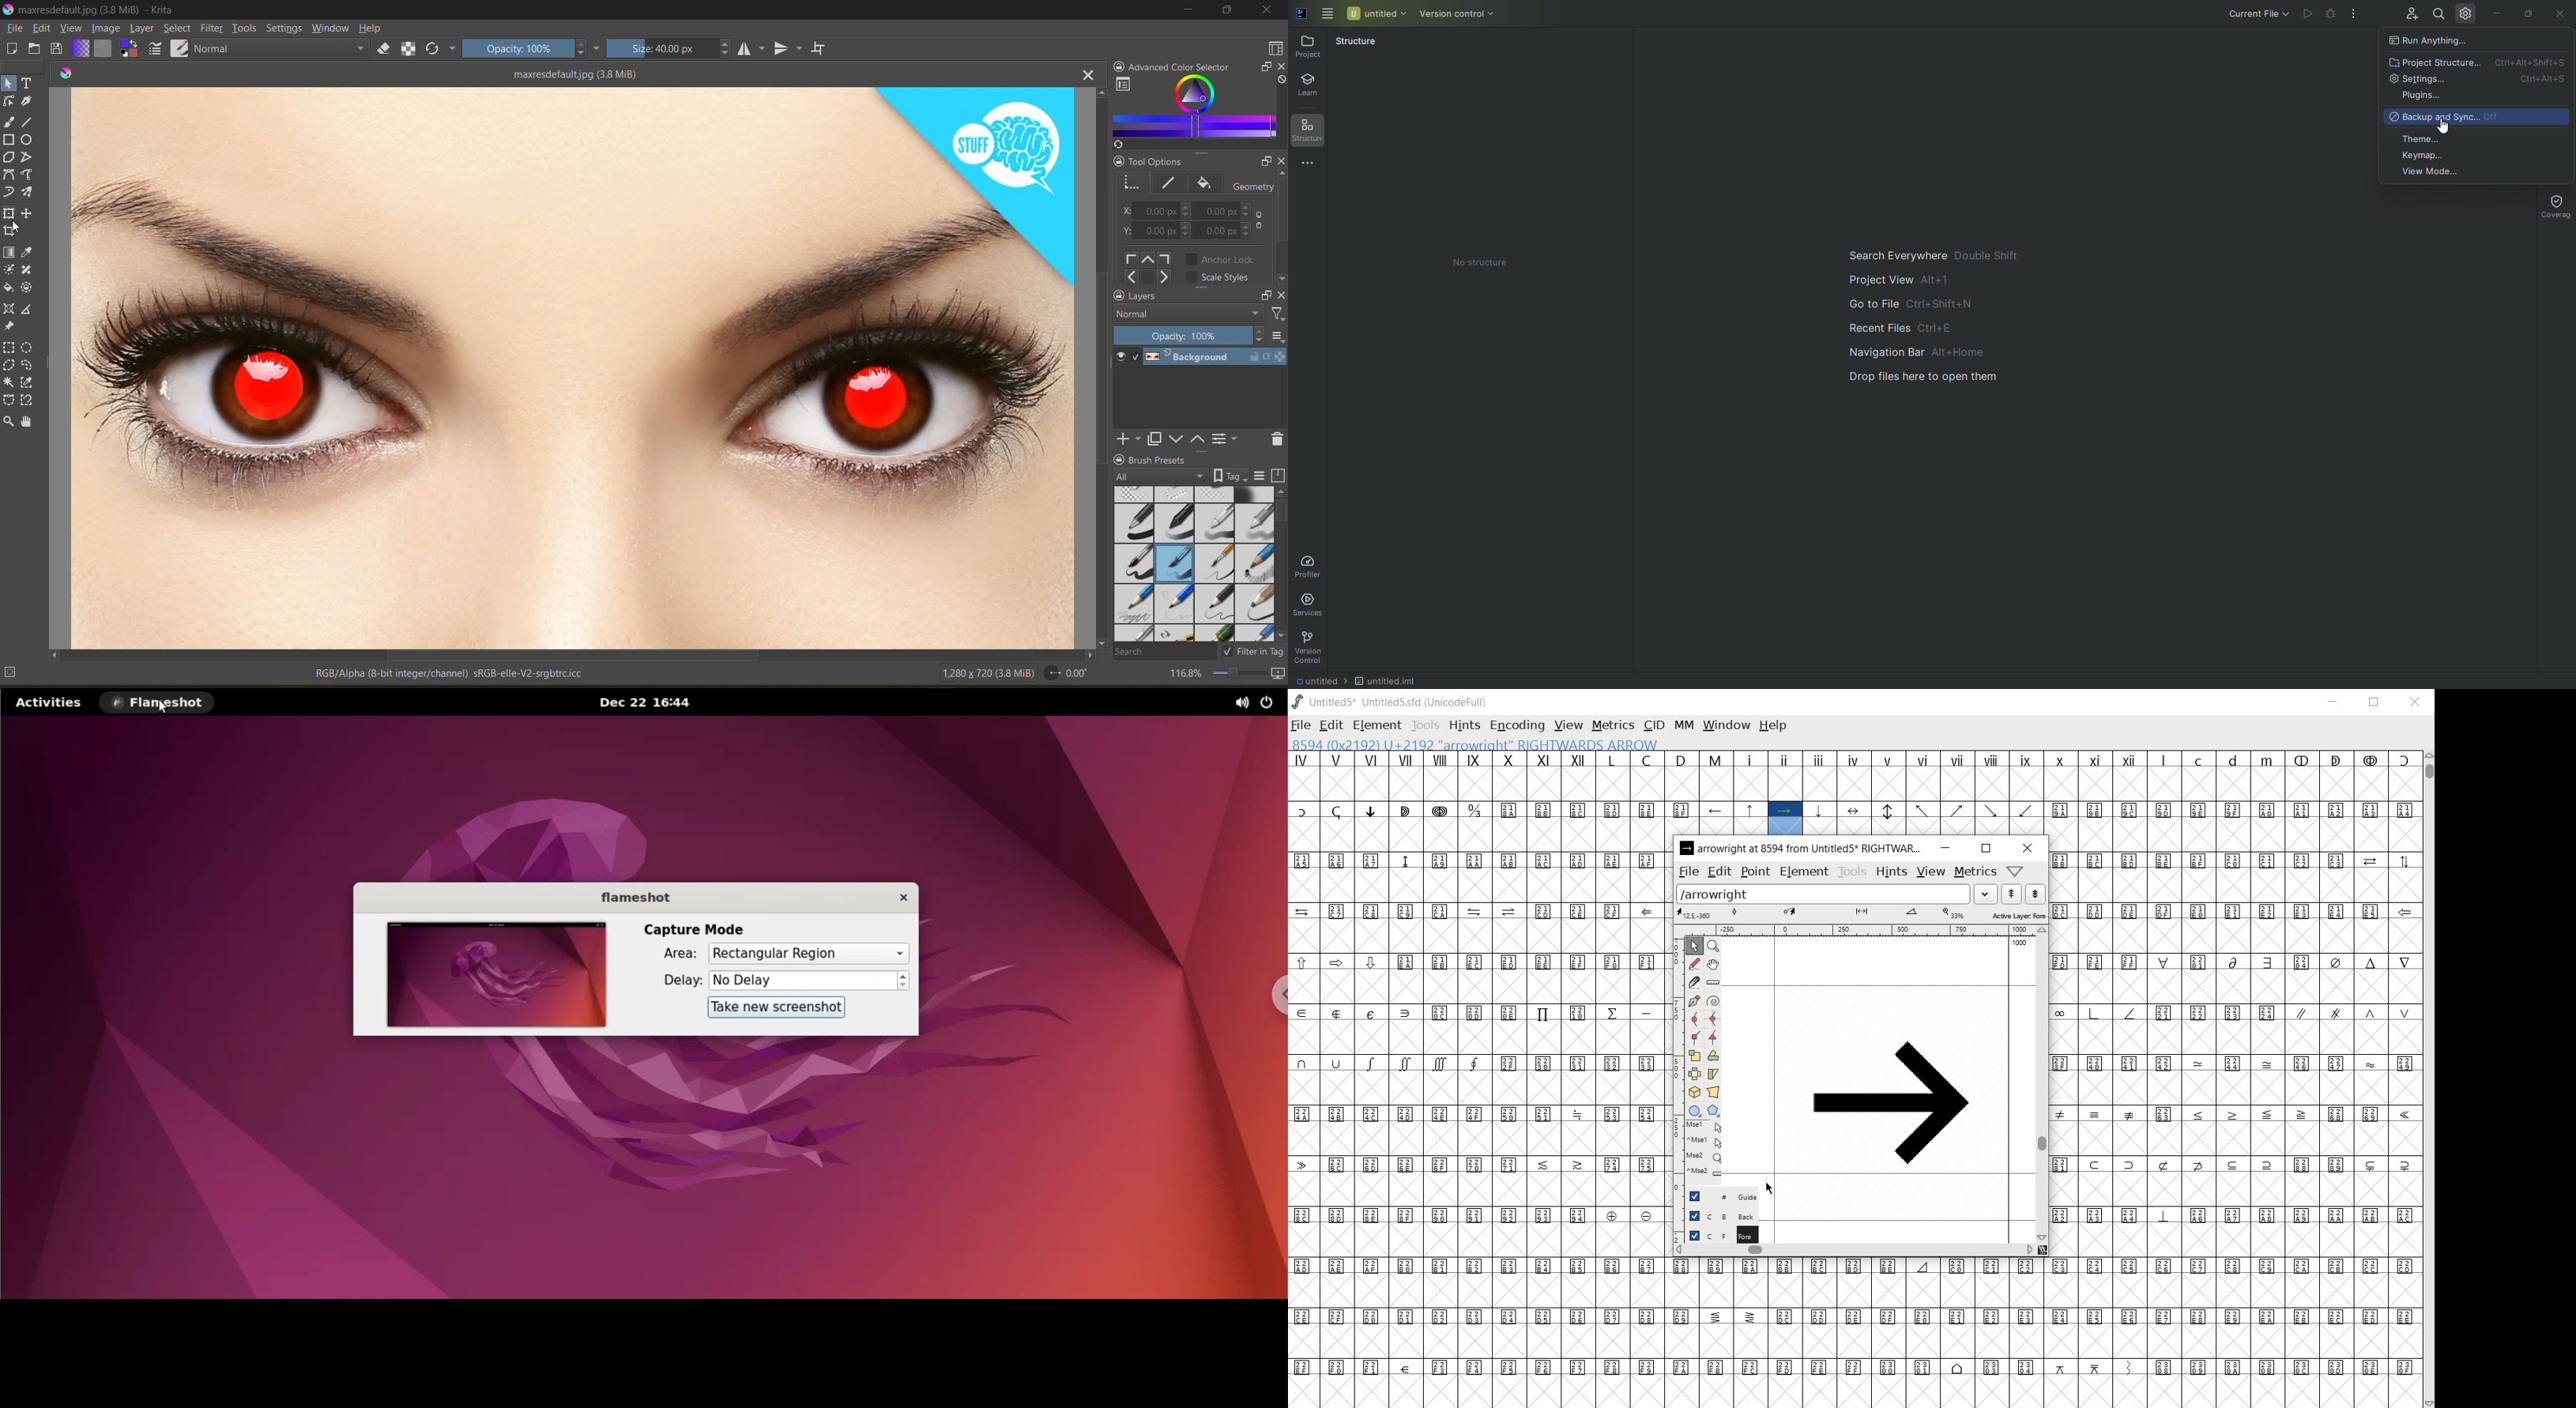  I want to click on gylph characters, so click(1856, 1282).